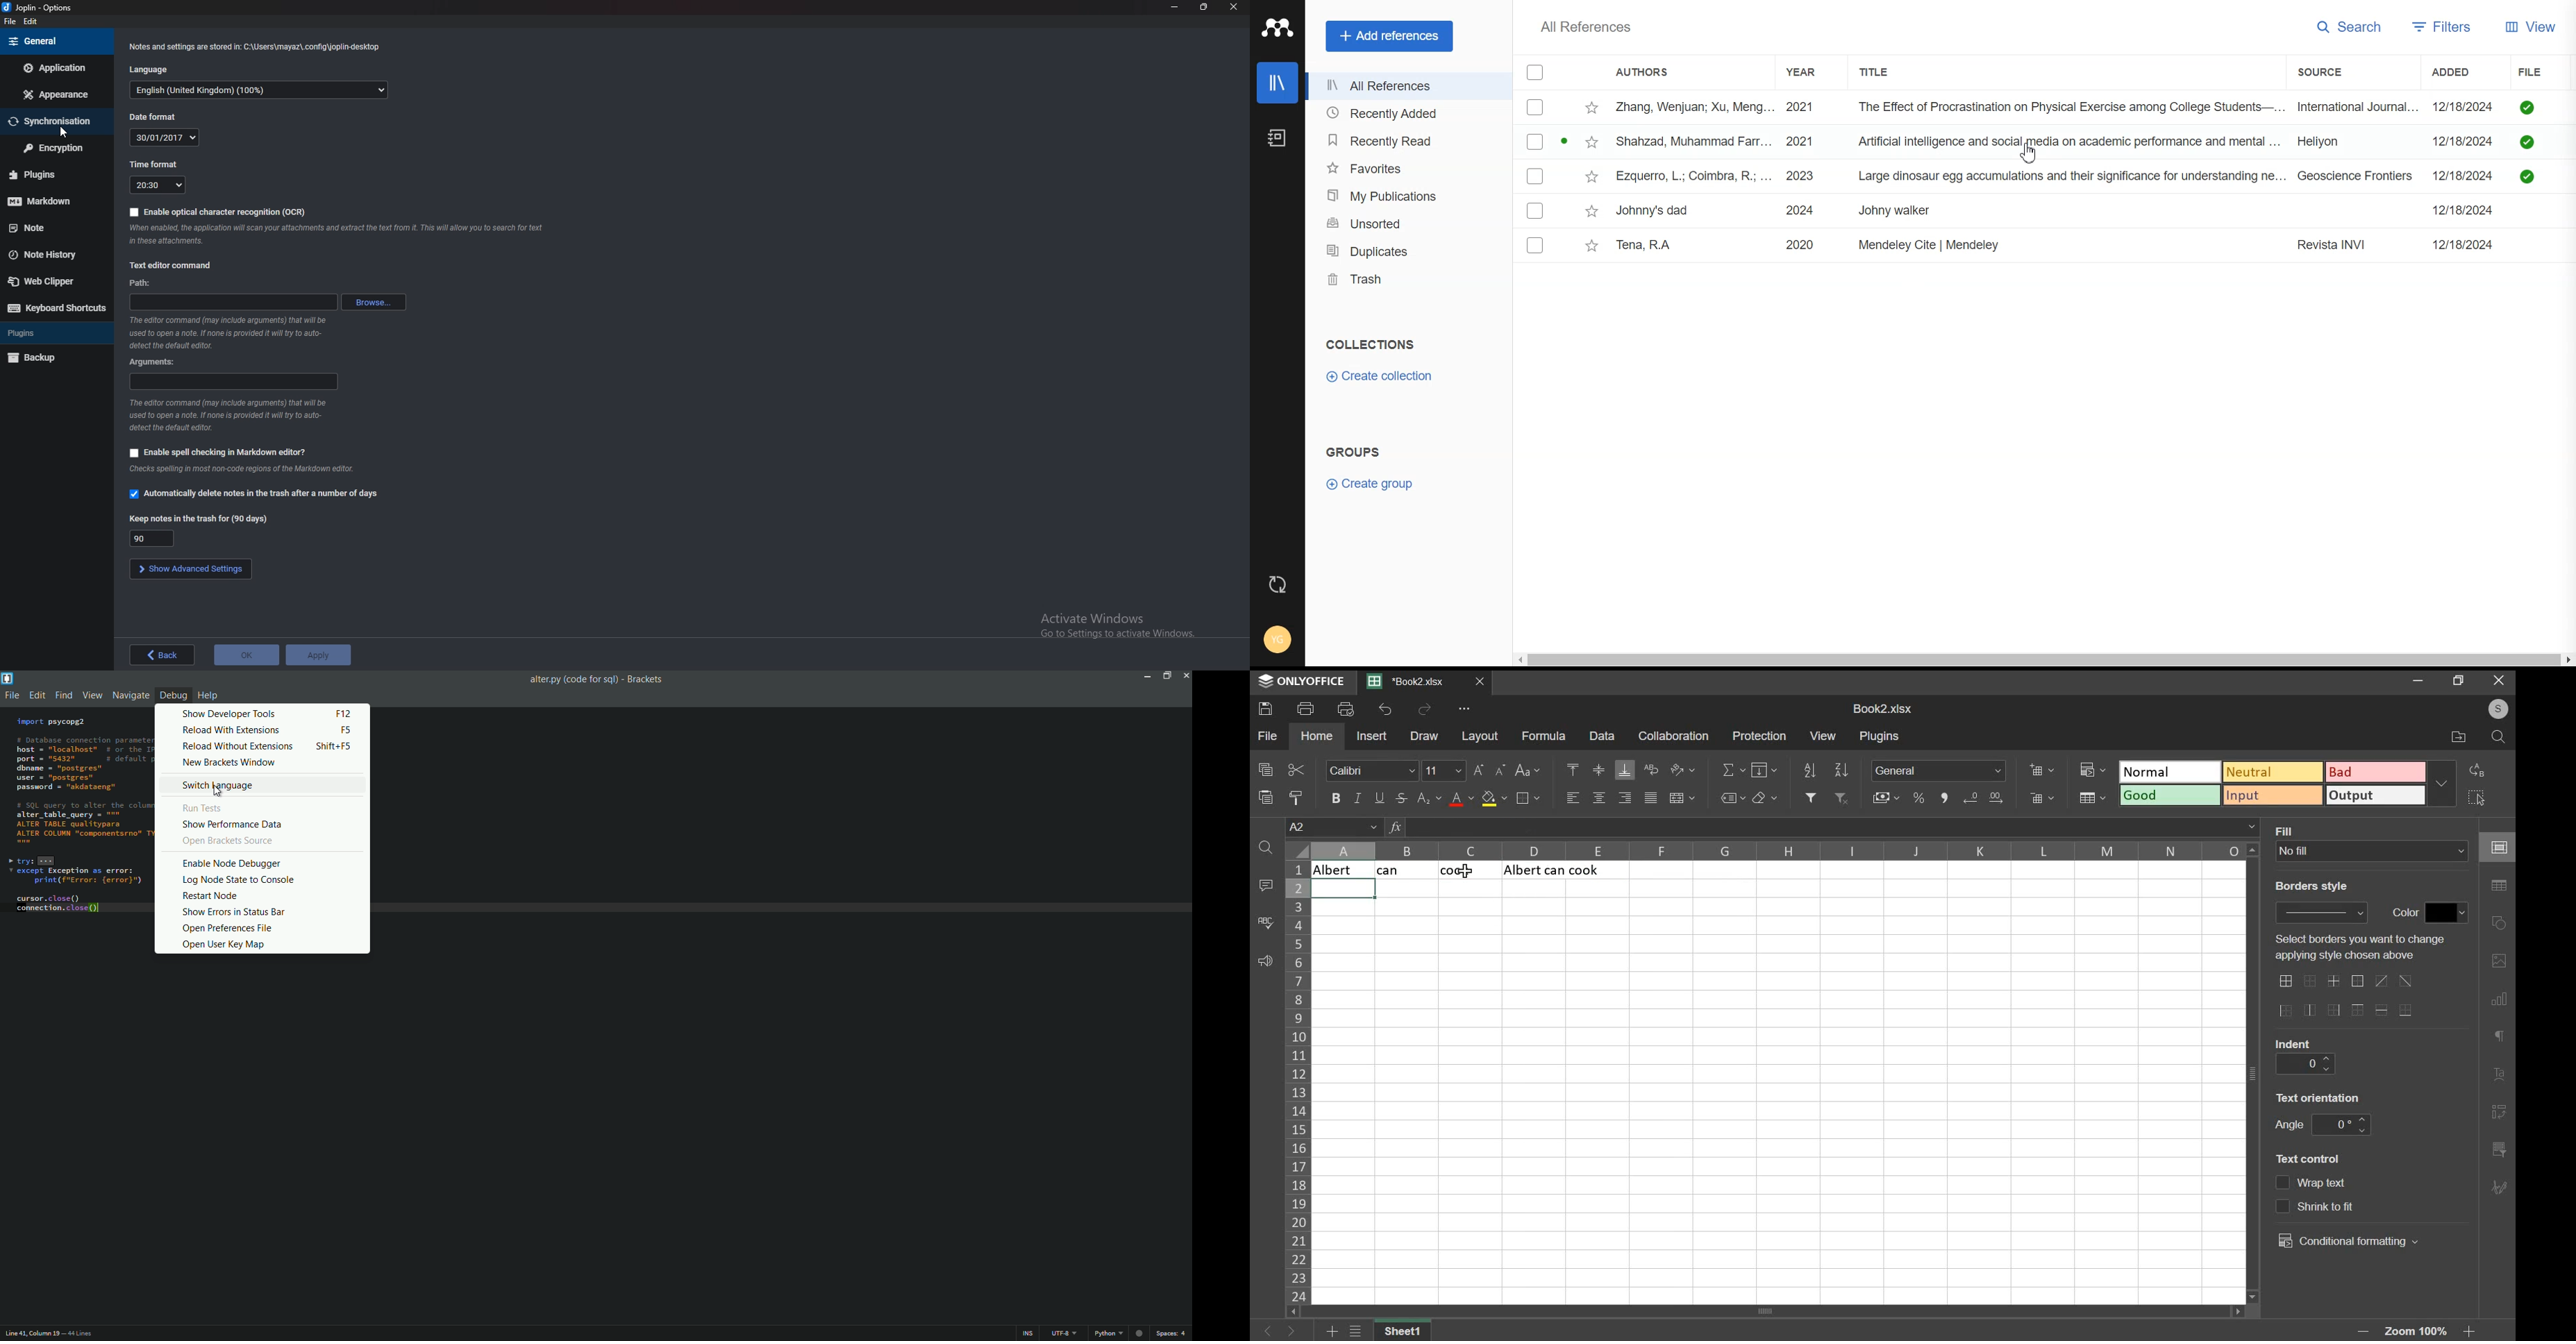 This screenshot has height=1344, width=2576. I want to click on sort ascending, so click(1810, 768).